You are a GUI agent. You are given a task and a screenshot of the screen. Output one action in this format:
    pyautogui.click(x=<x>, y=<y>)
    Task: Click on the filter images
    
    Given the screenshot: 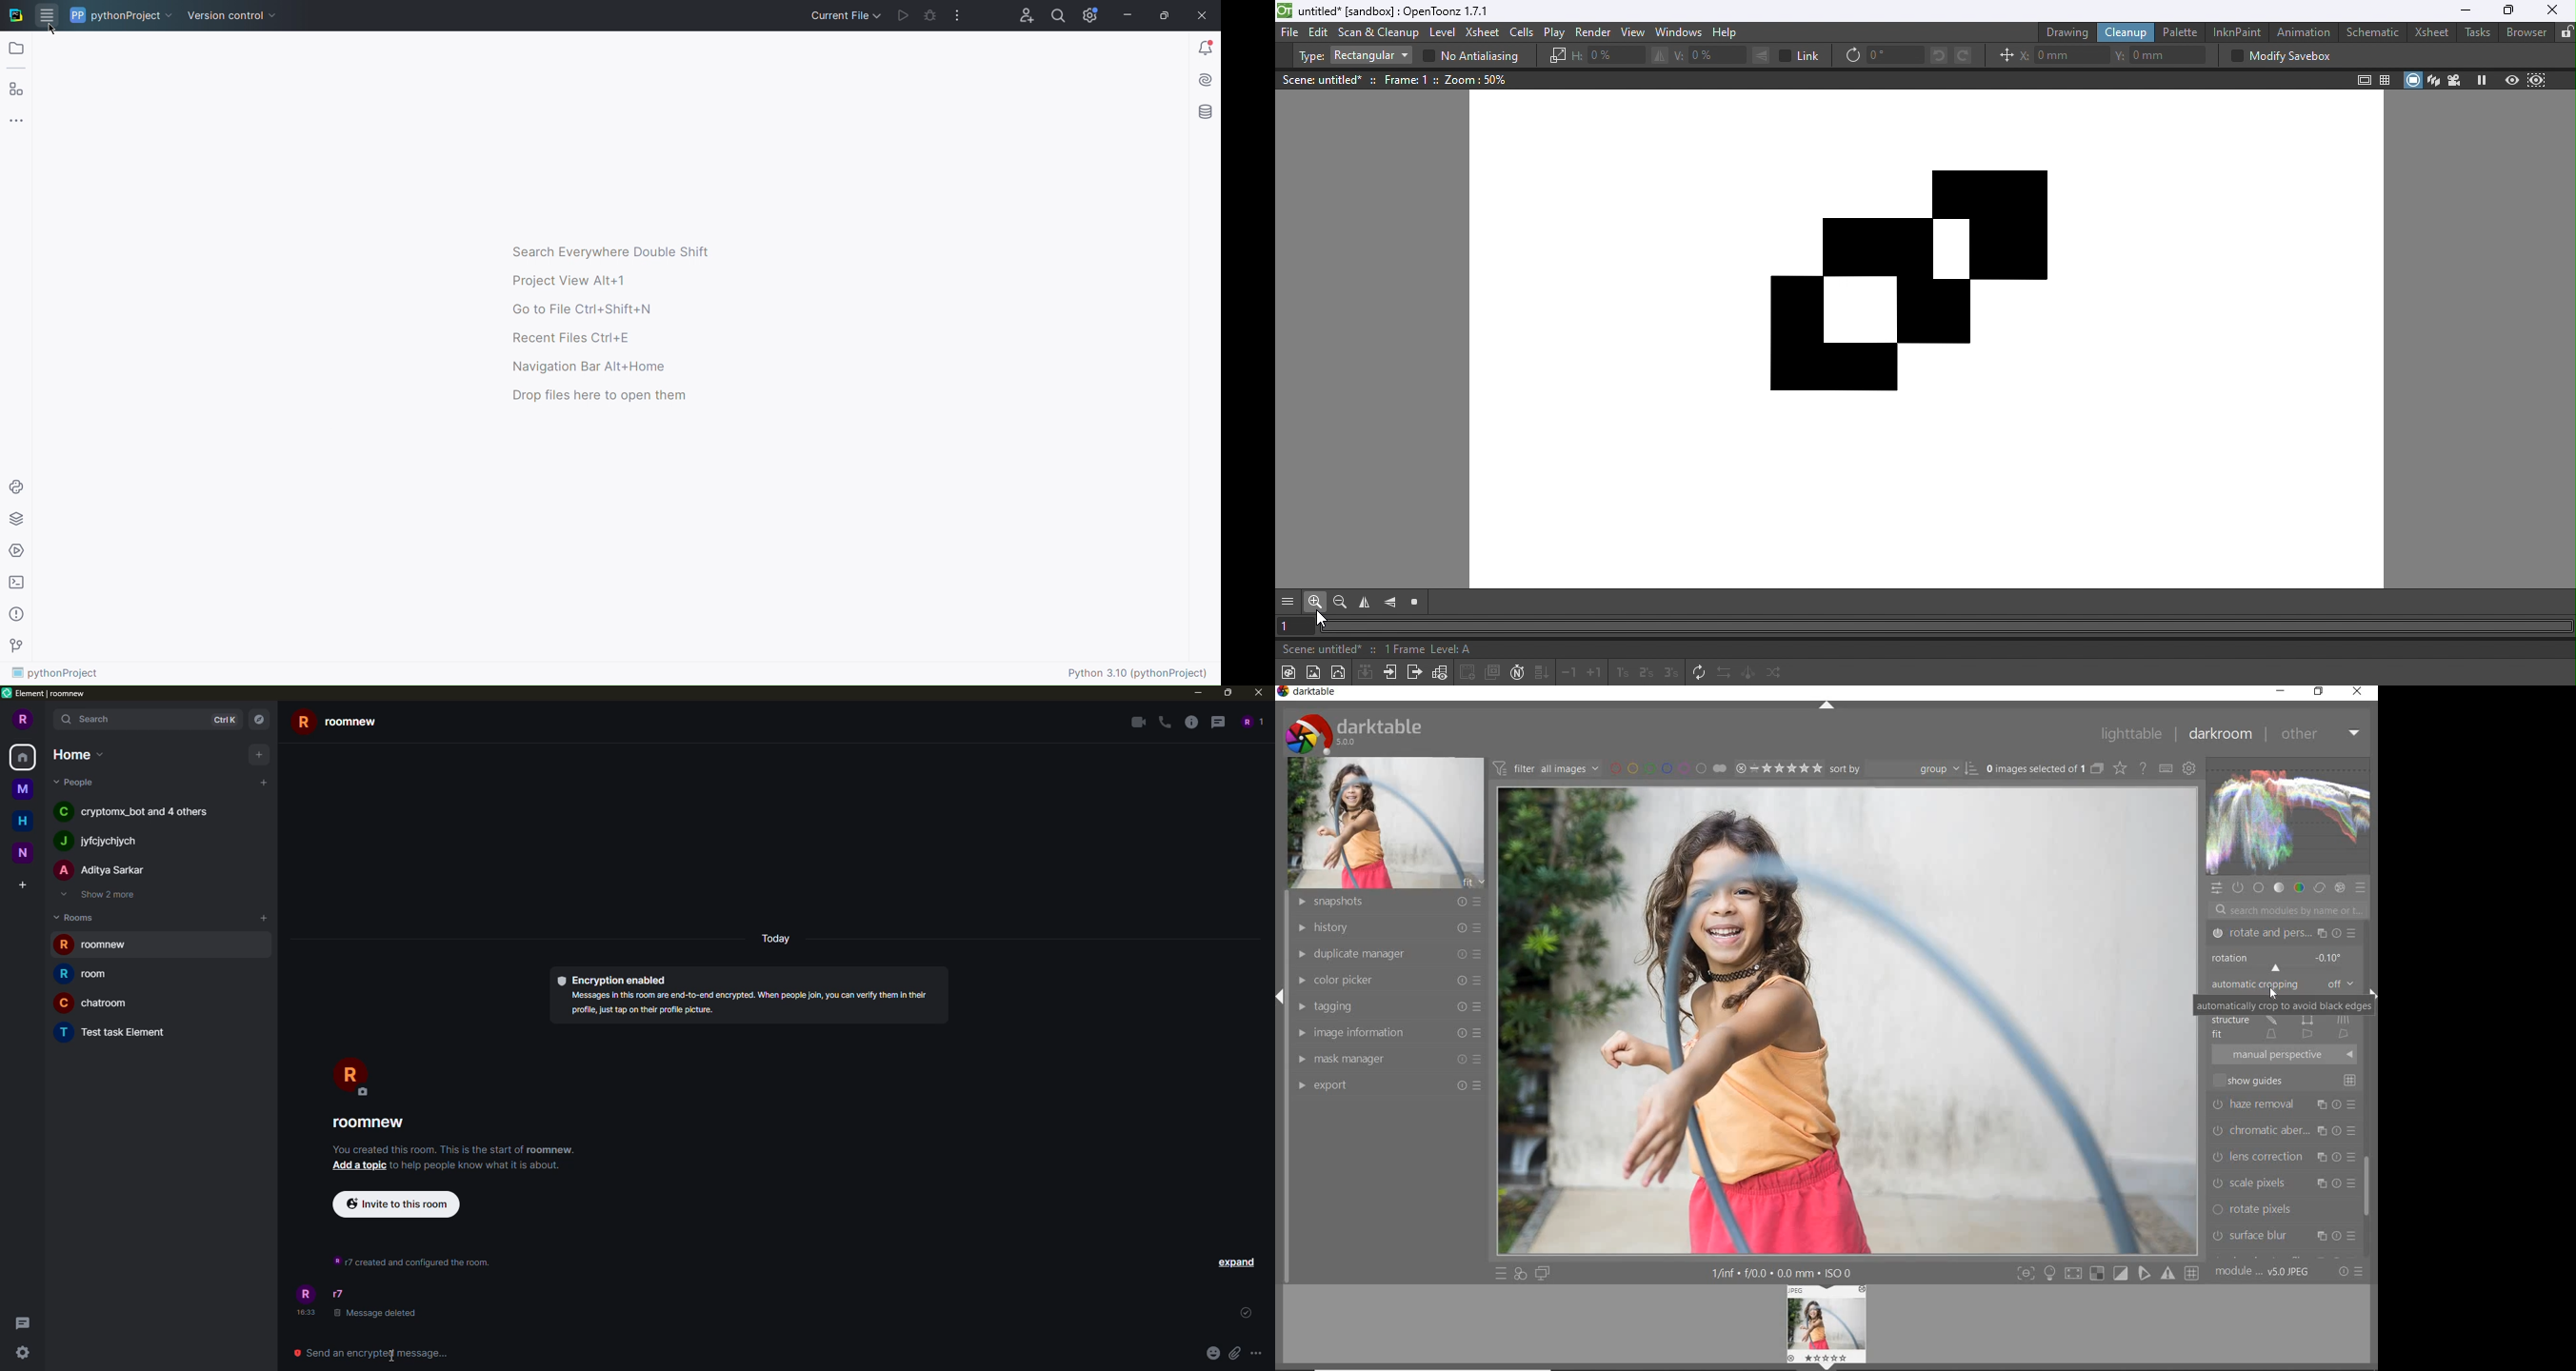 What is the action you would take?
    pyautogui.click(x=1546, y=768)
    